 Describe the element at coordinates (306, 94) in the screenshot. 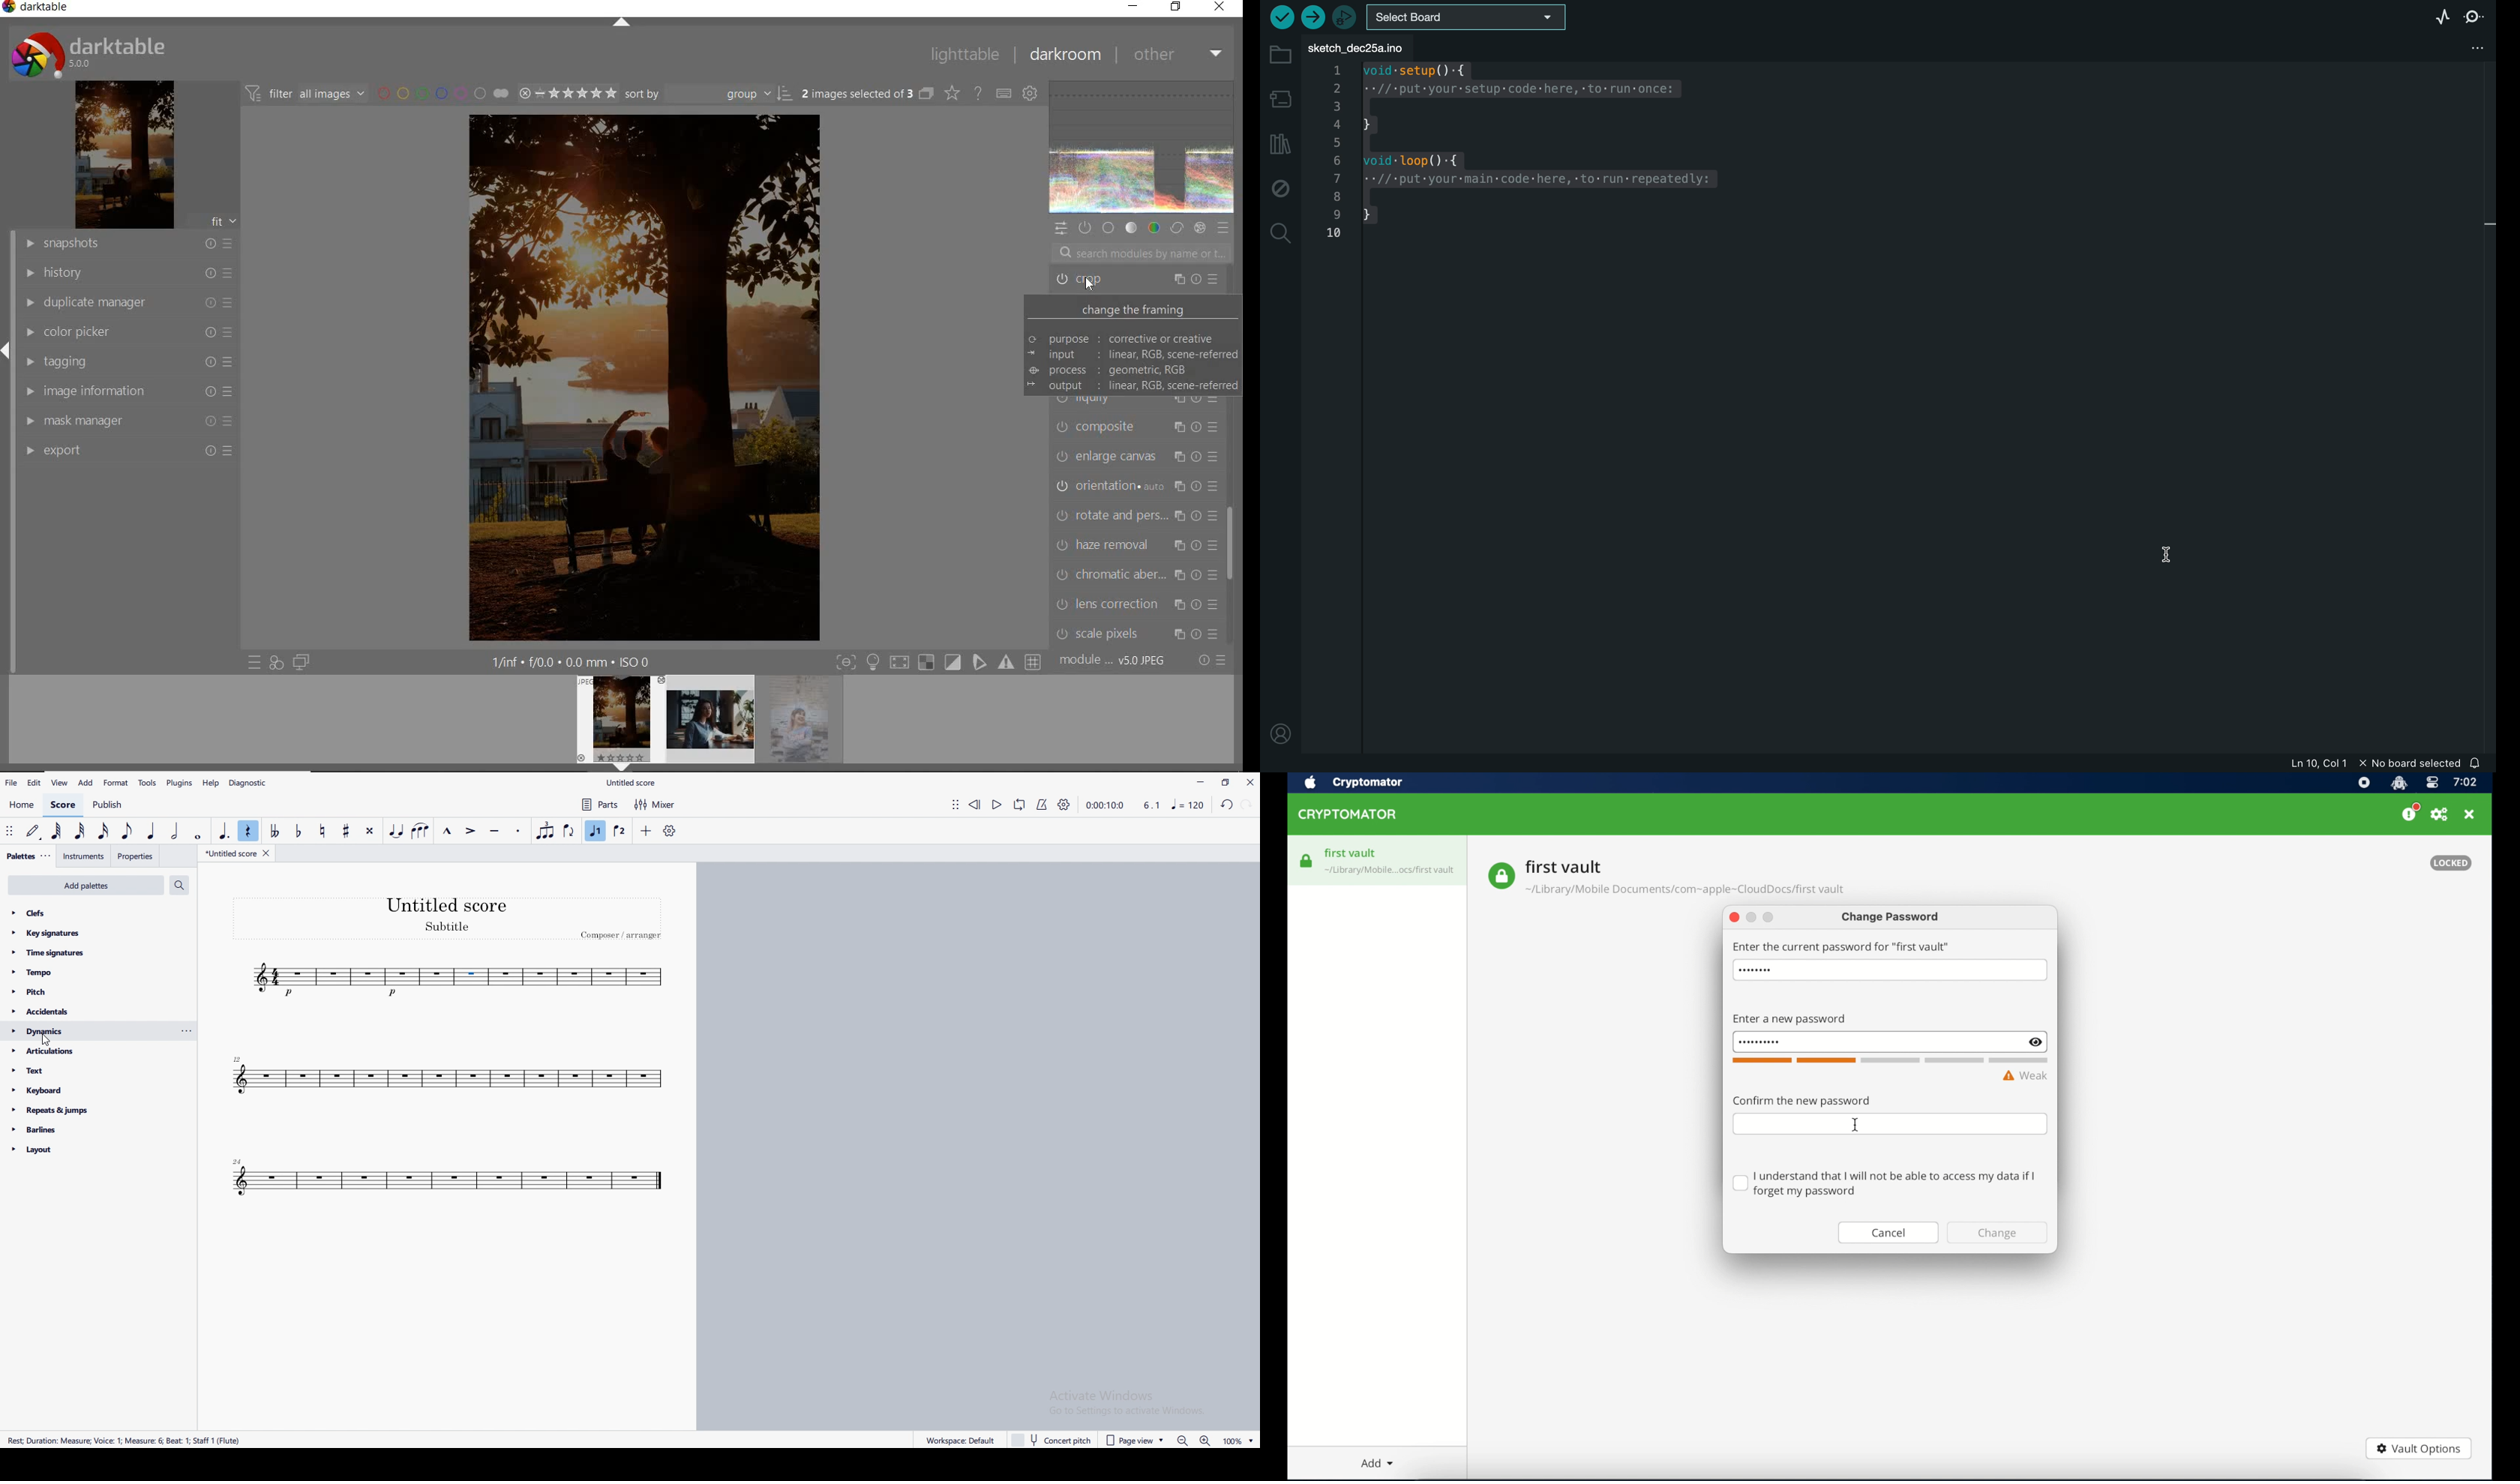

I see `filter images` at that location.